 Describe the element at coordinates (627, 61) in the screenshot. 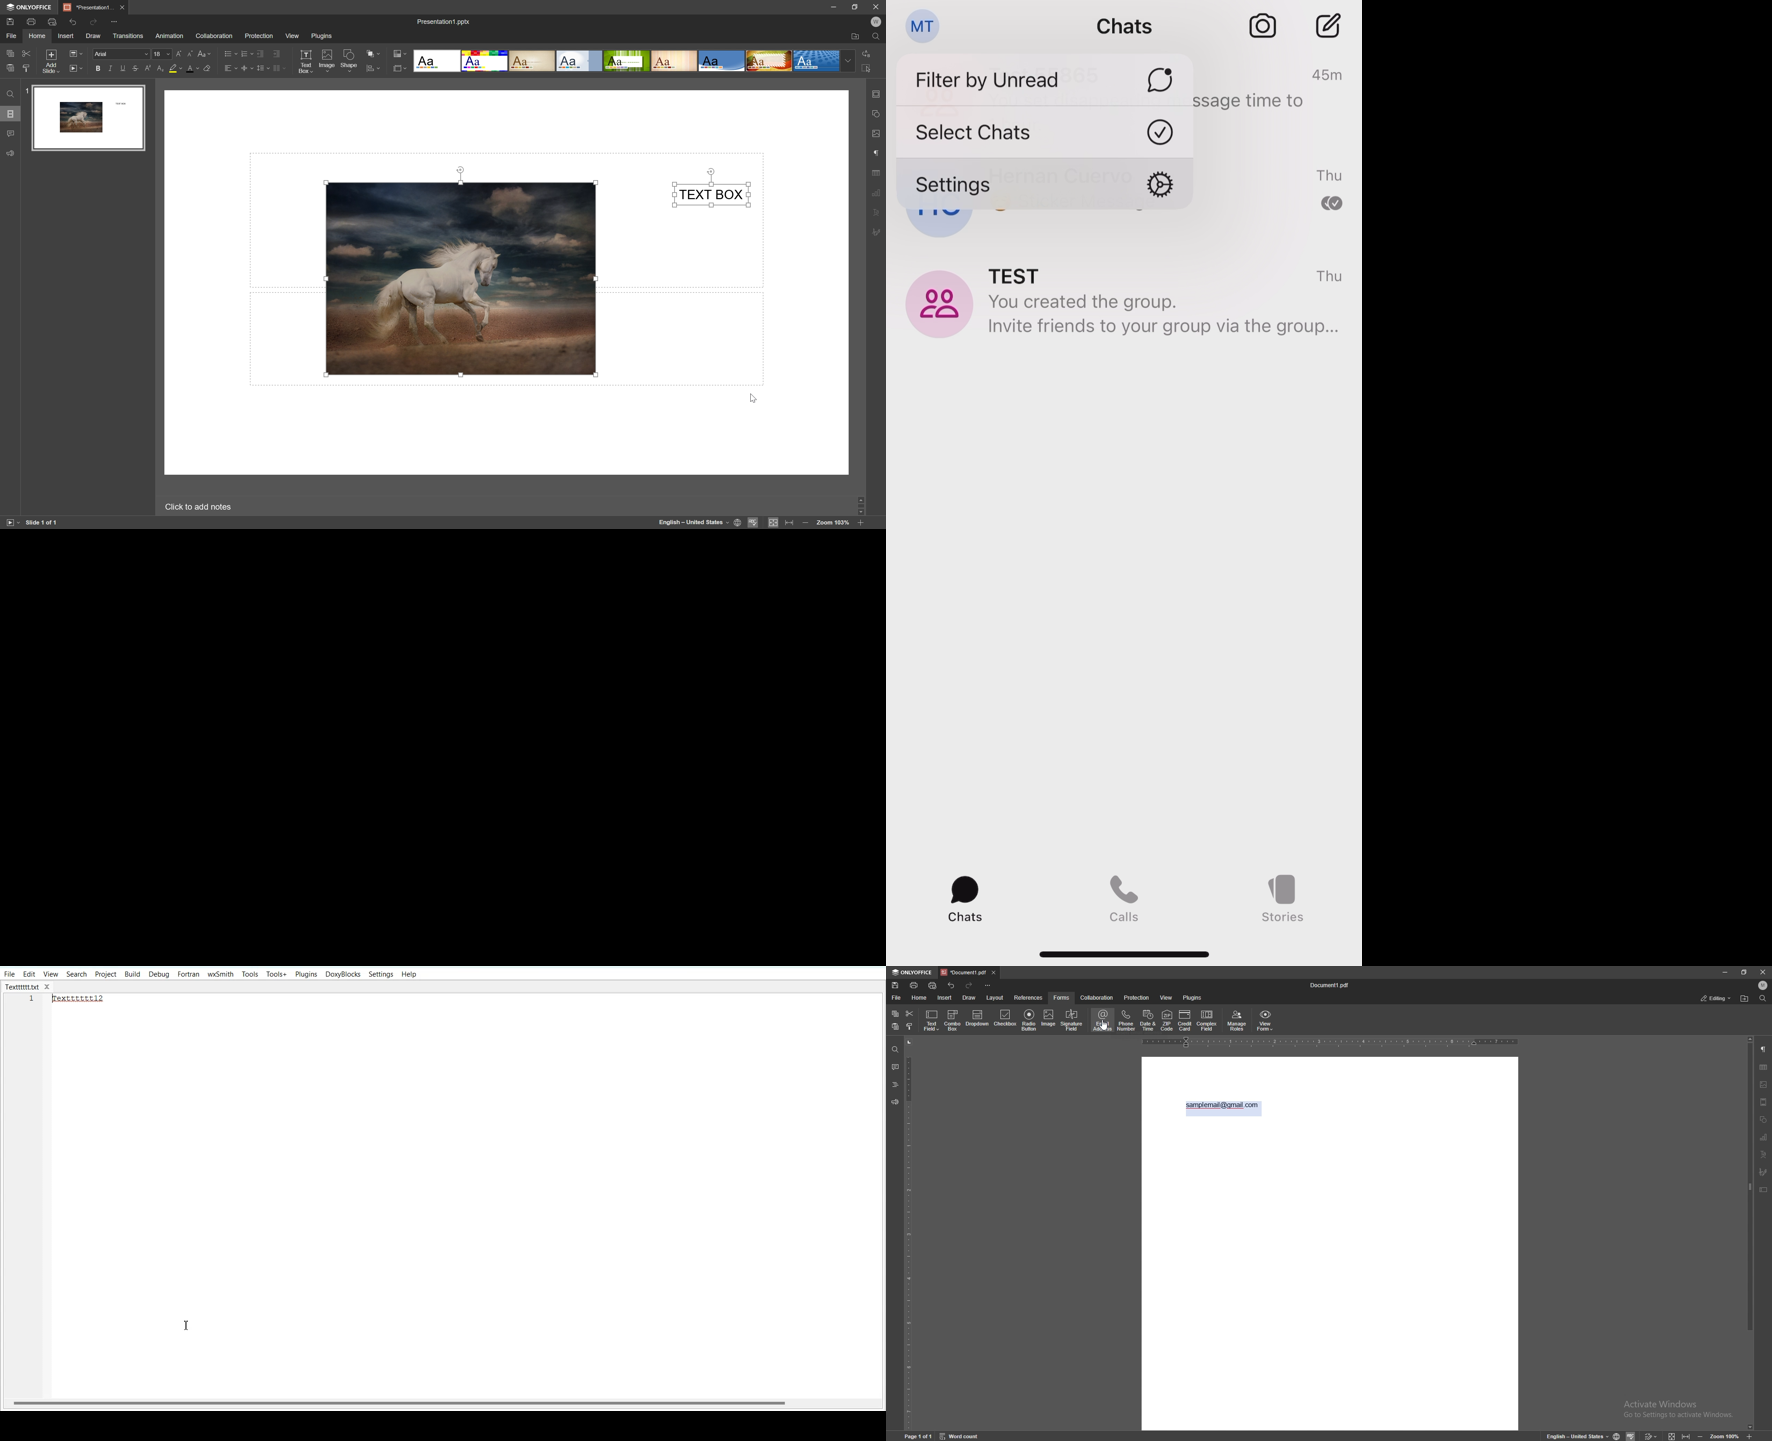

I see `Green Leaf` at that location.